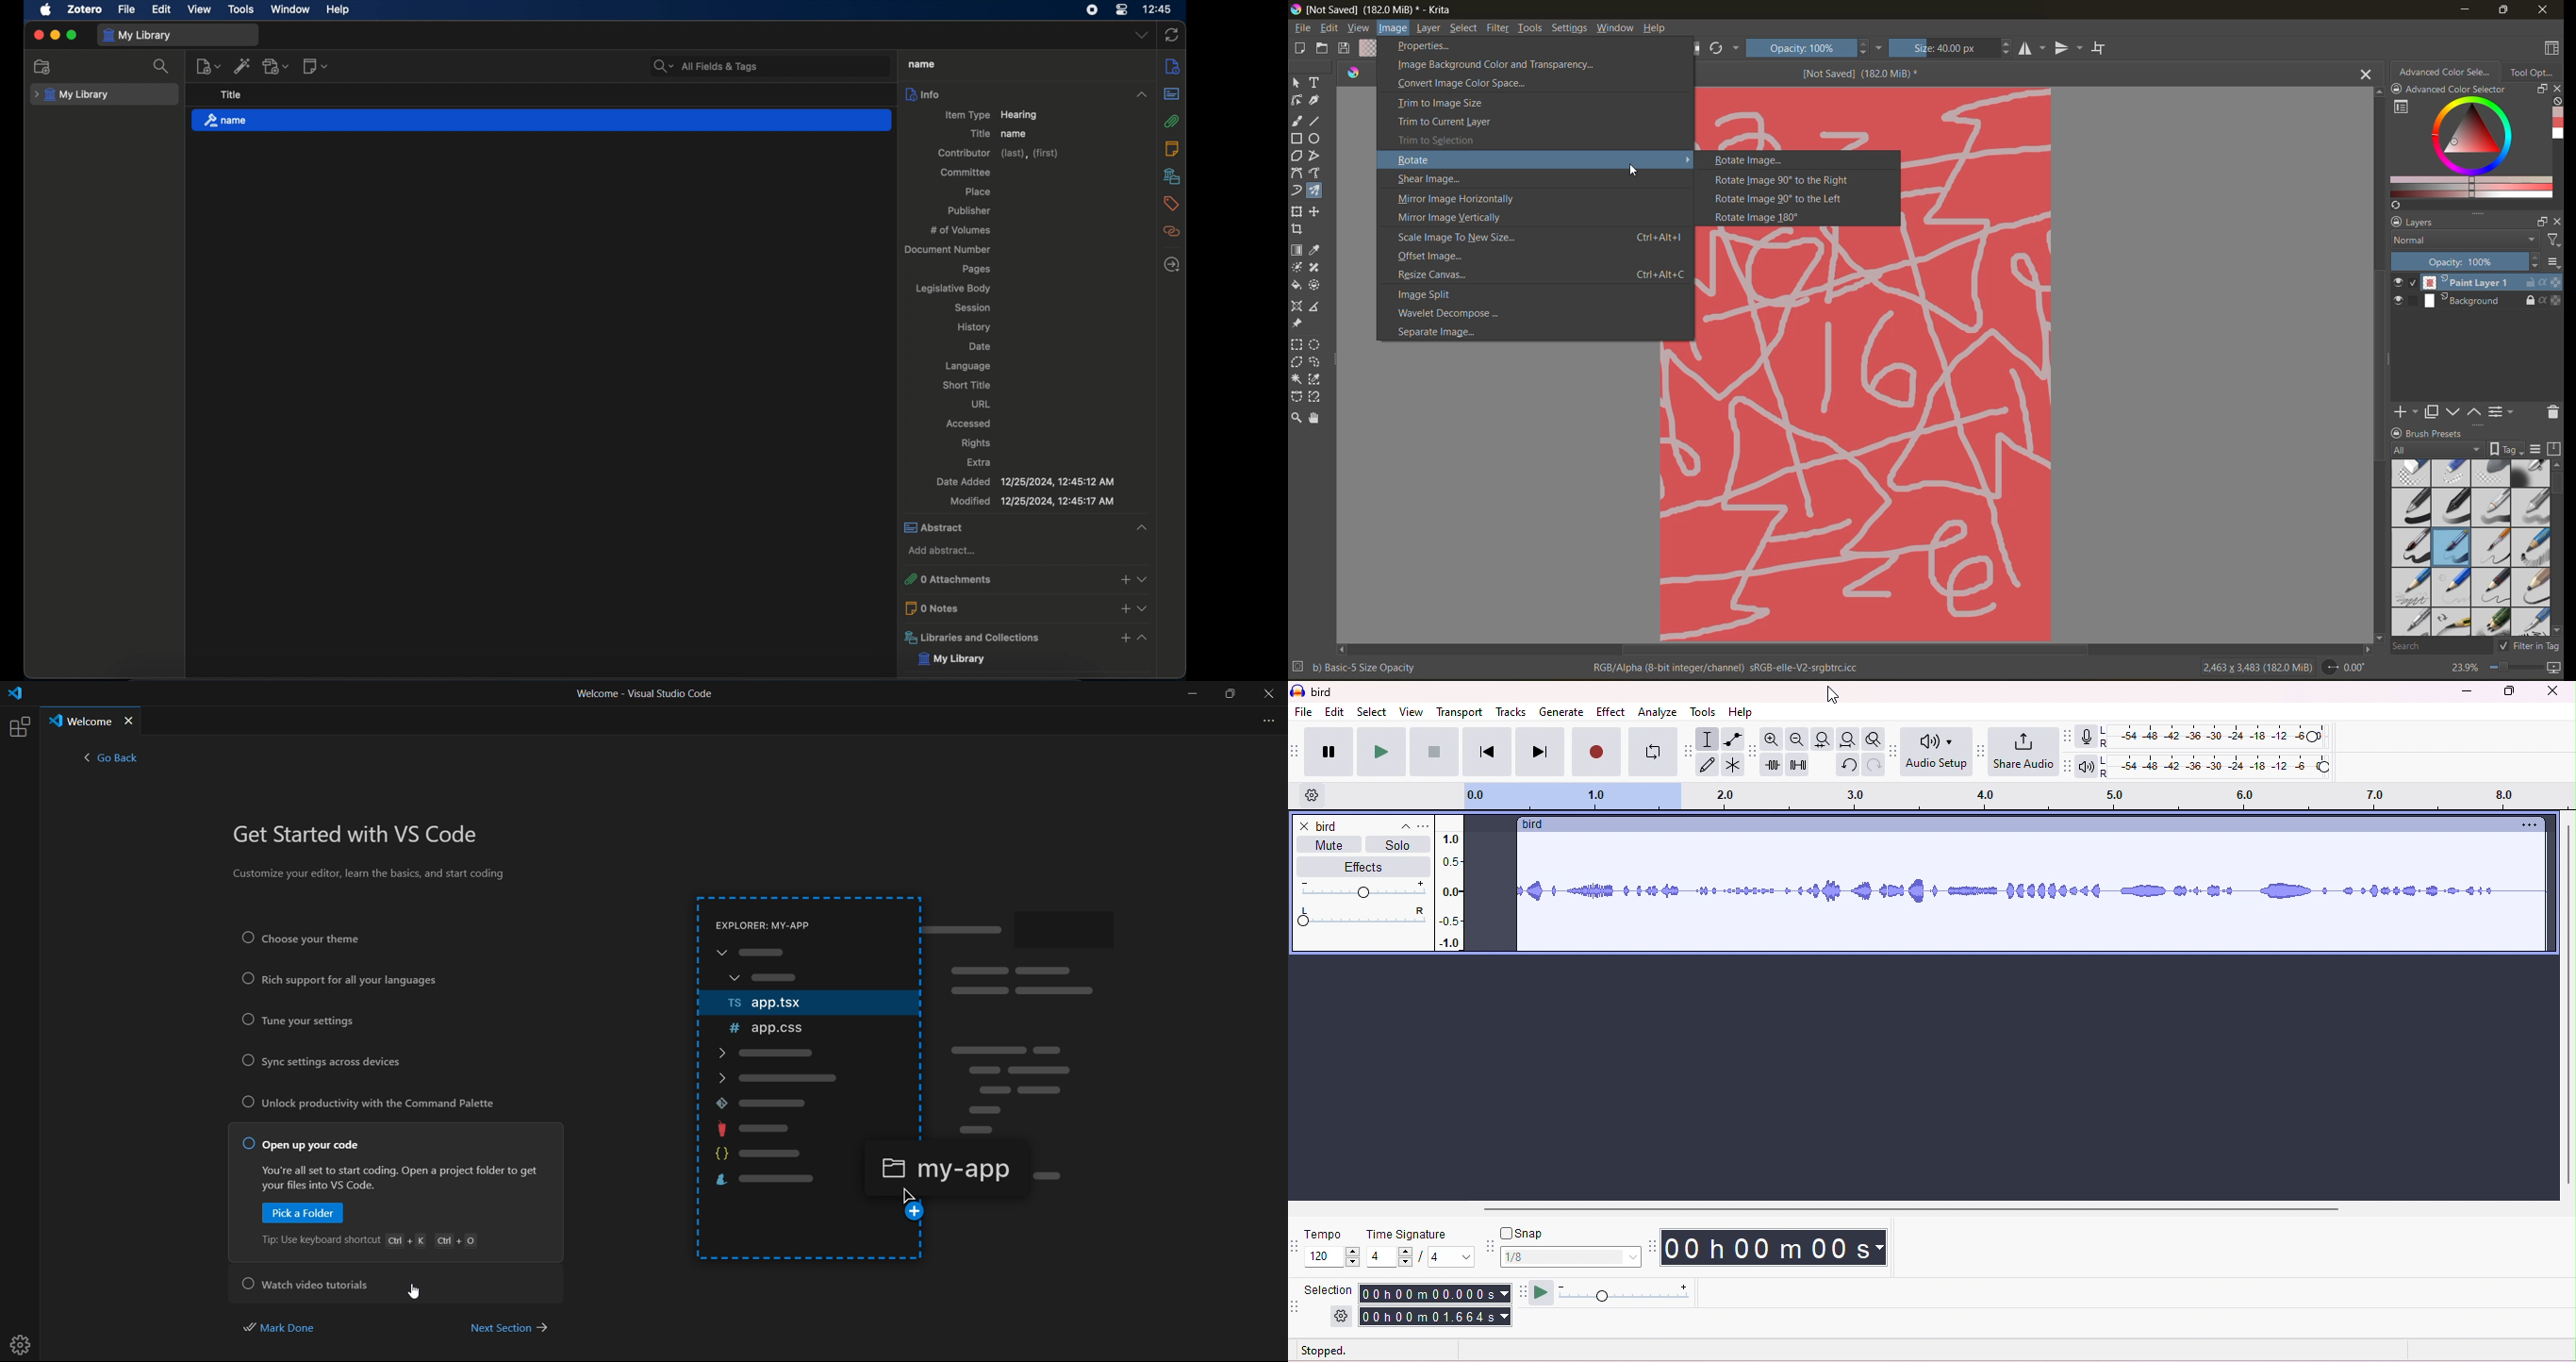 The image size is (2576, 1372). What do you see at coordinates (241, 9) in the screenshot?
I see `tools` at bounding box center [241, 9].